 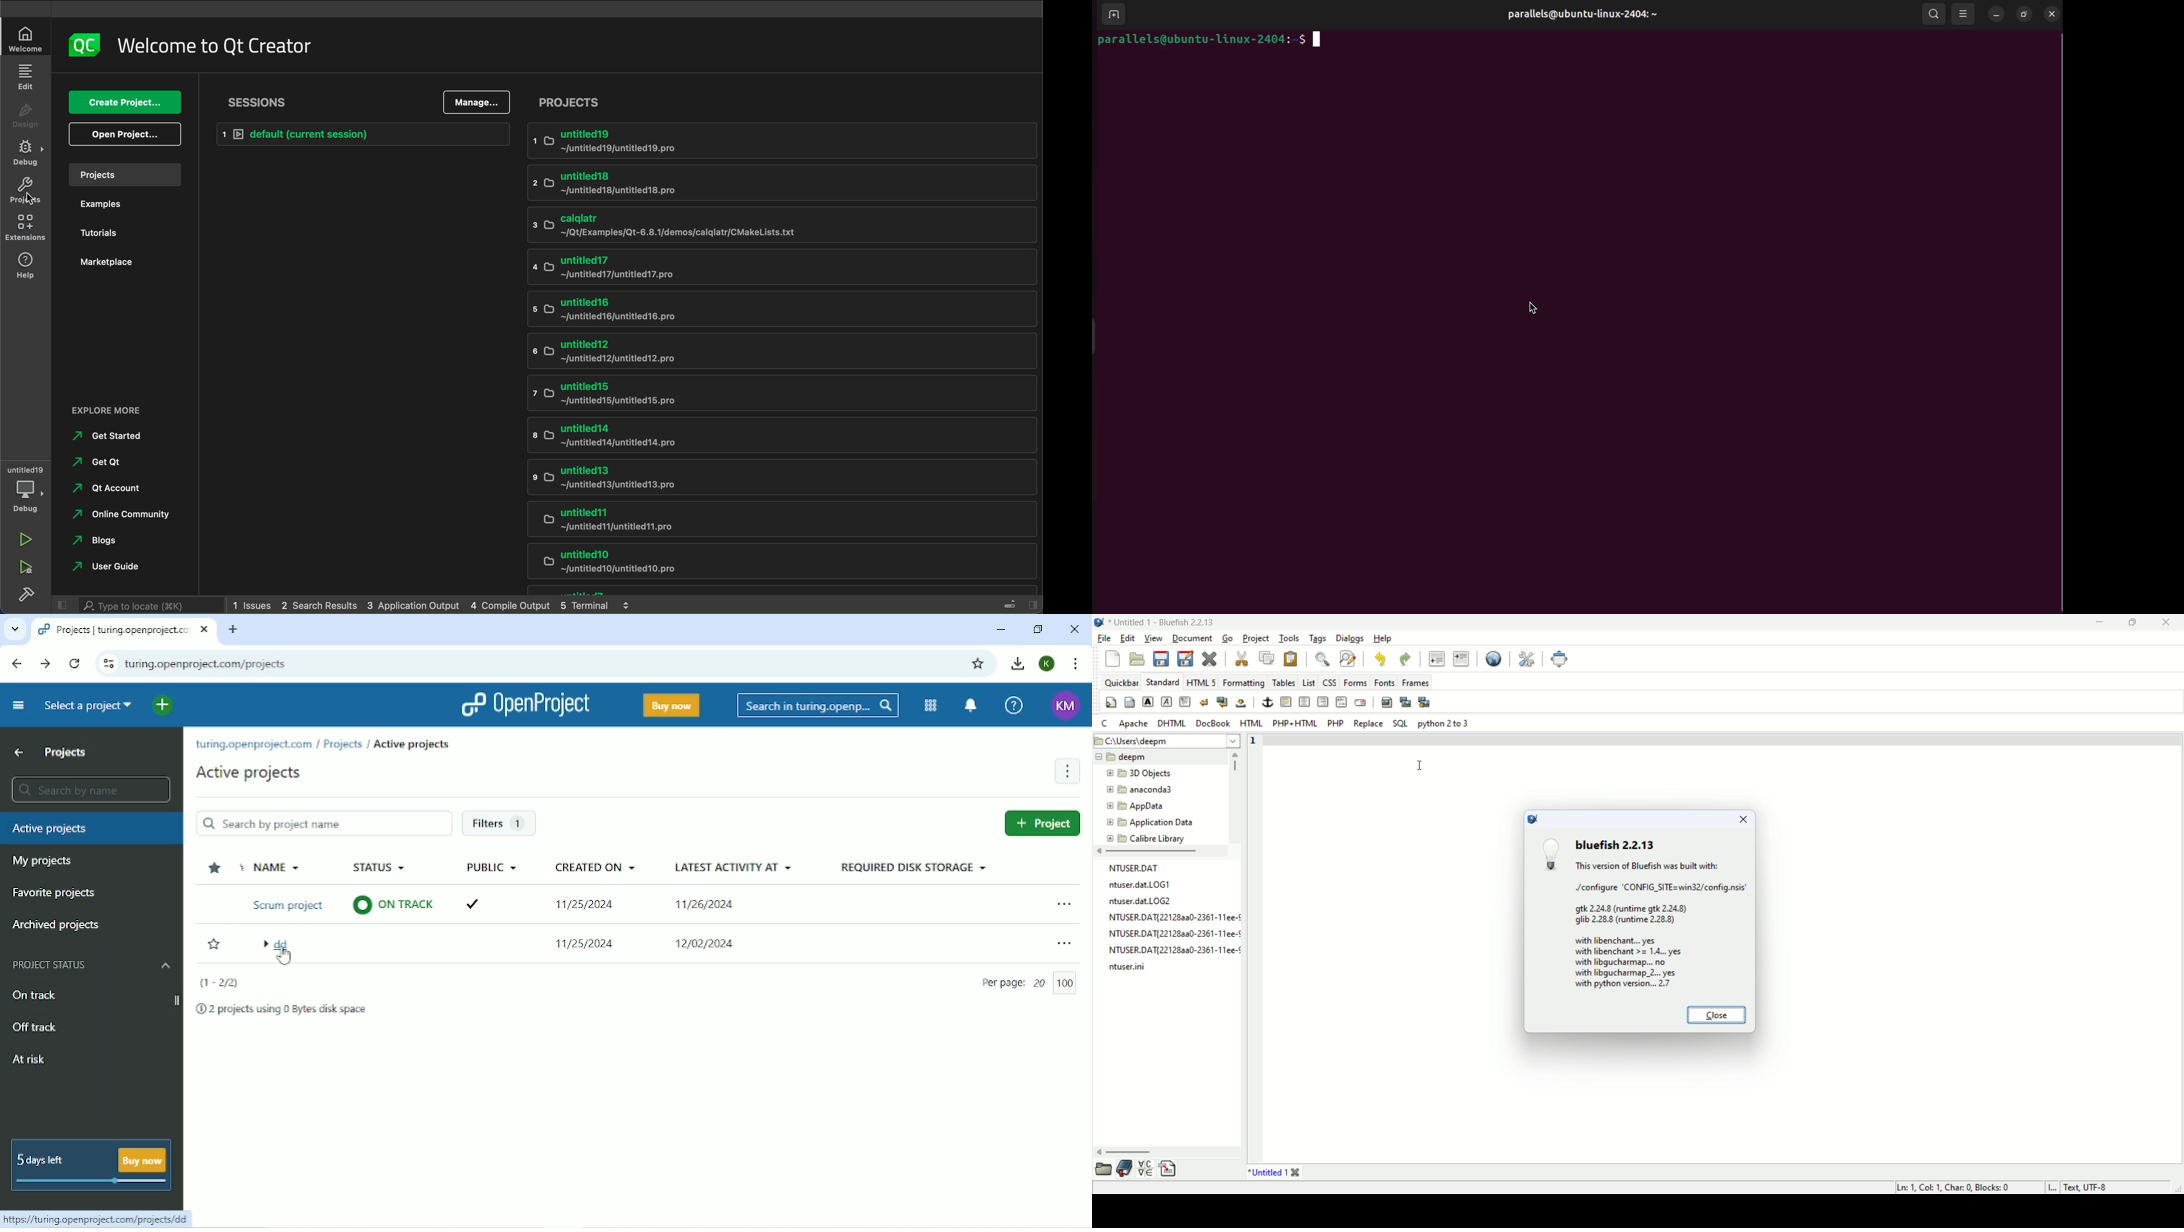 What do you see at coordinates (1174, 948) in the screenshot?
I see `file name` at bounding box center [1174, 948].